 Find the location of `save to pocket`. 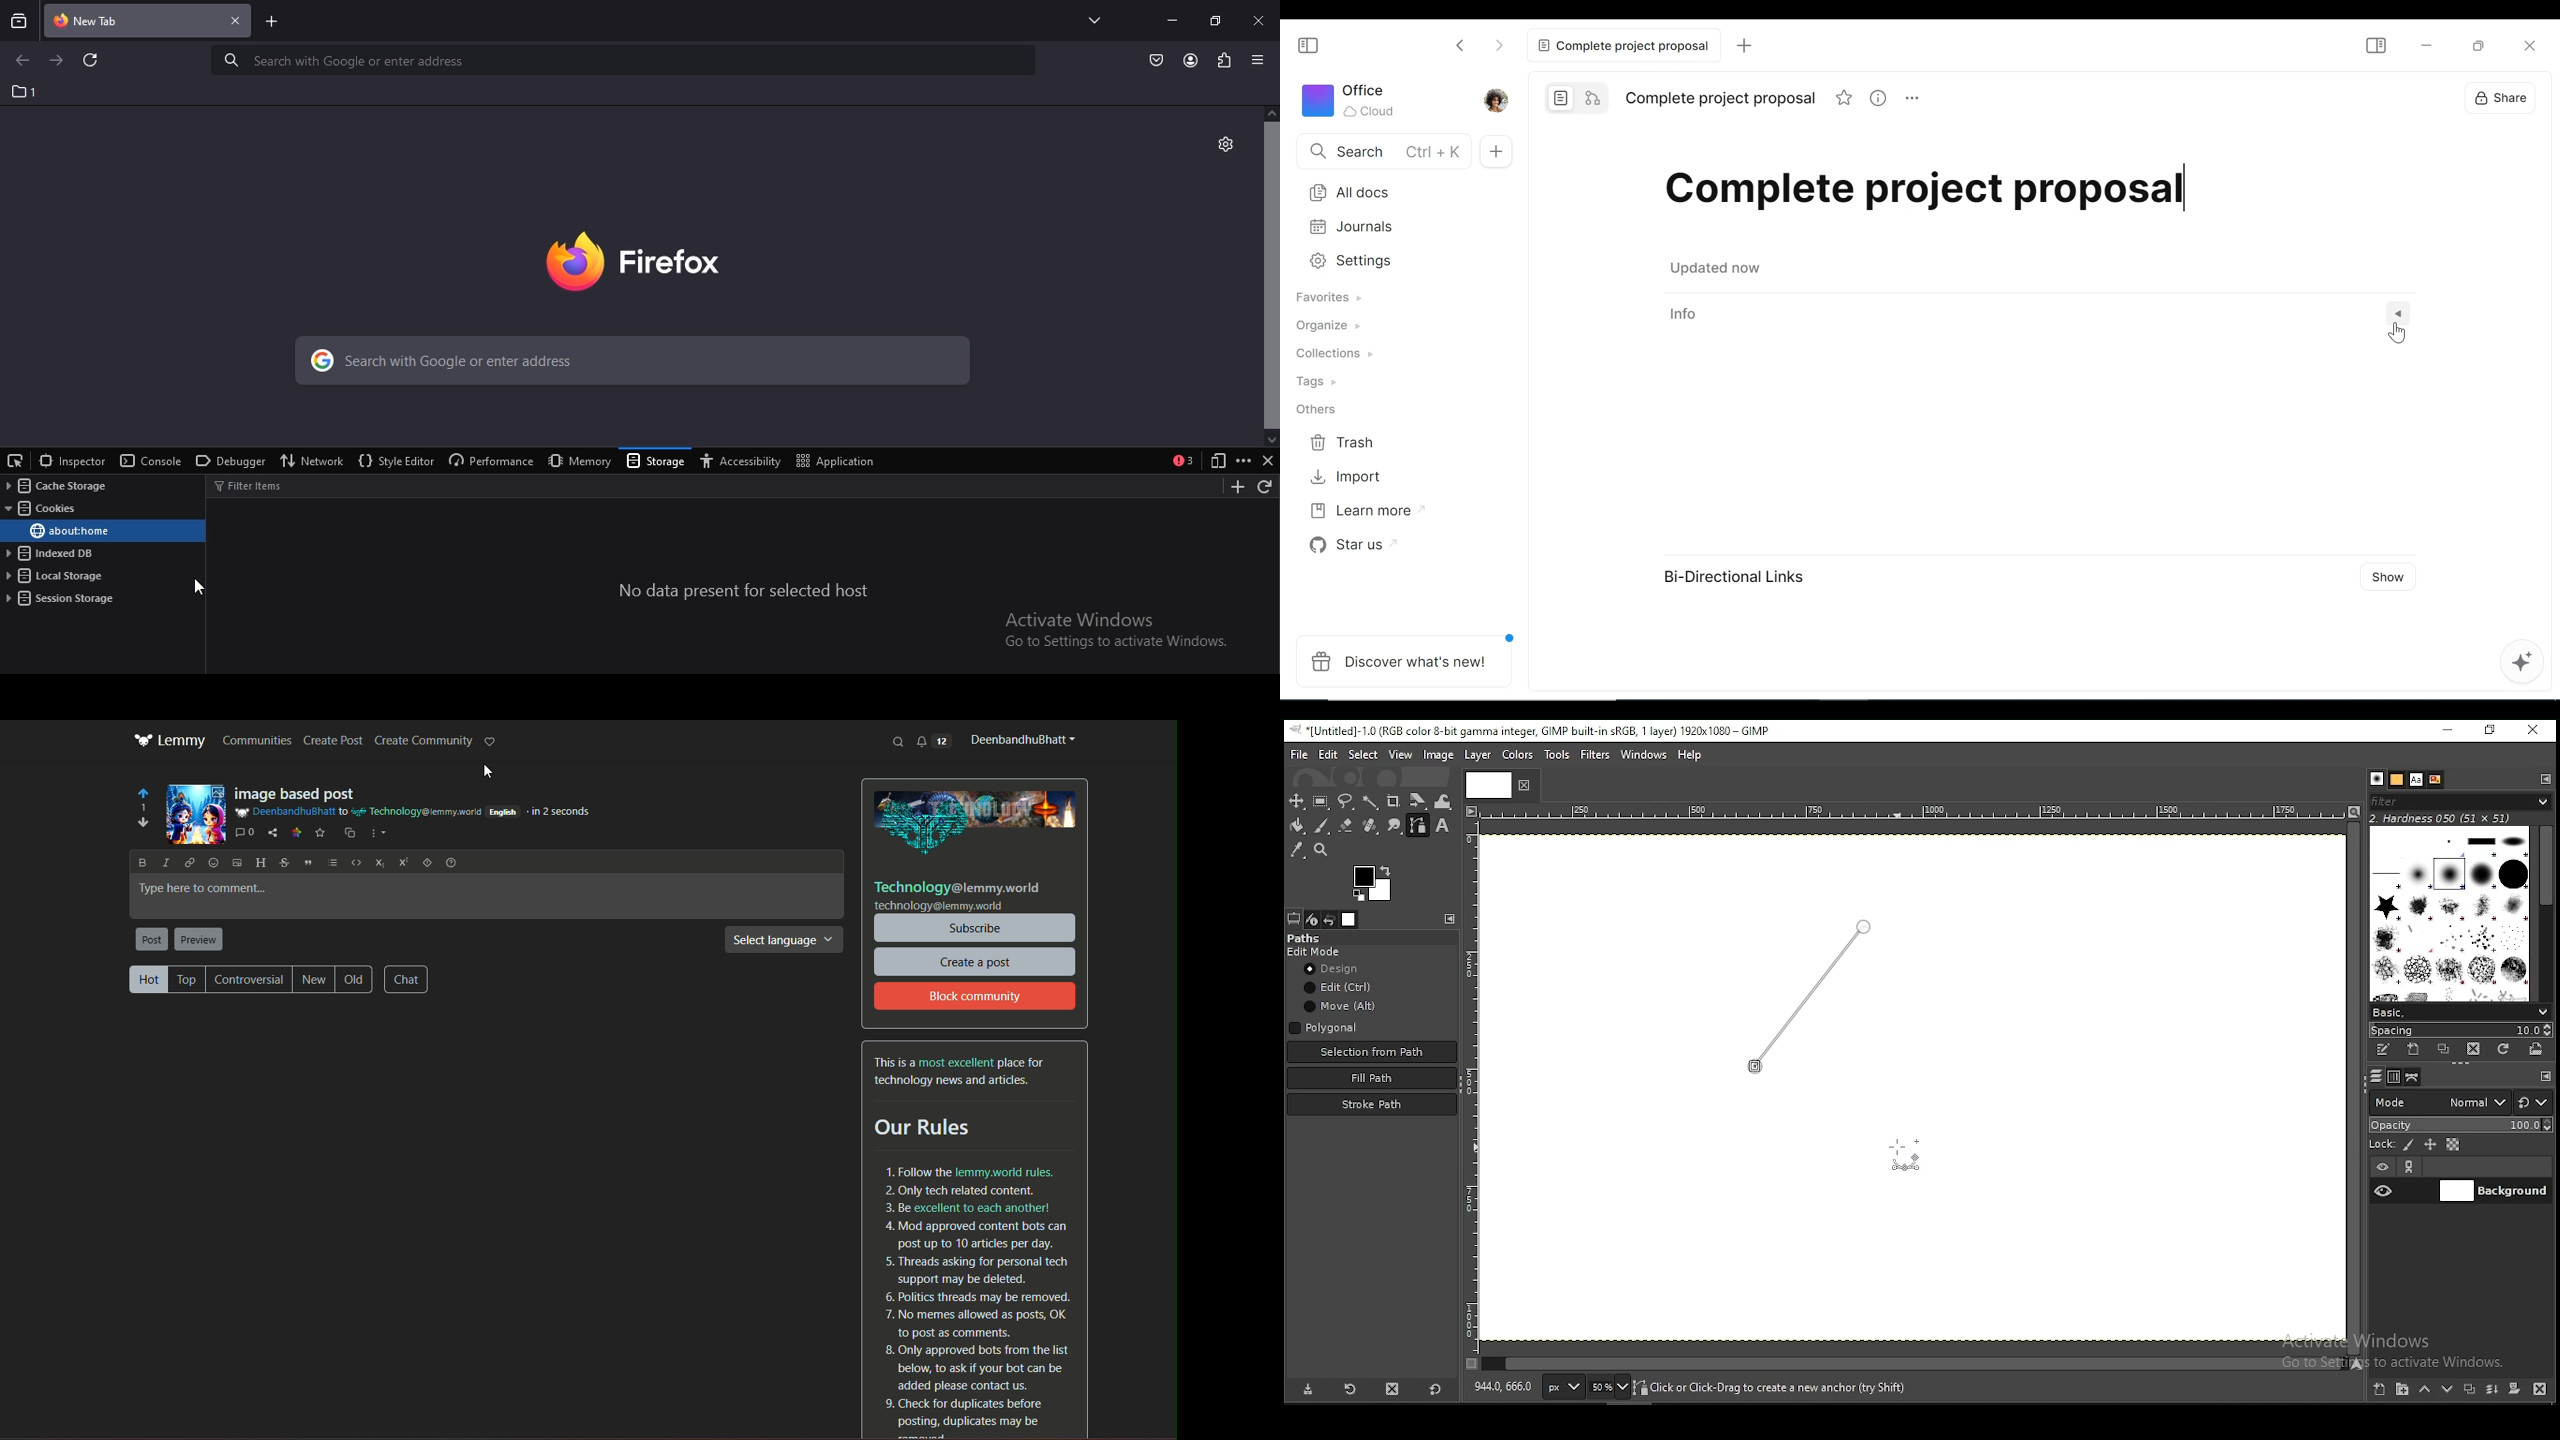

save to pocket is located at coordinates (1157, 59).